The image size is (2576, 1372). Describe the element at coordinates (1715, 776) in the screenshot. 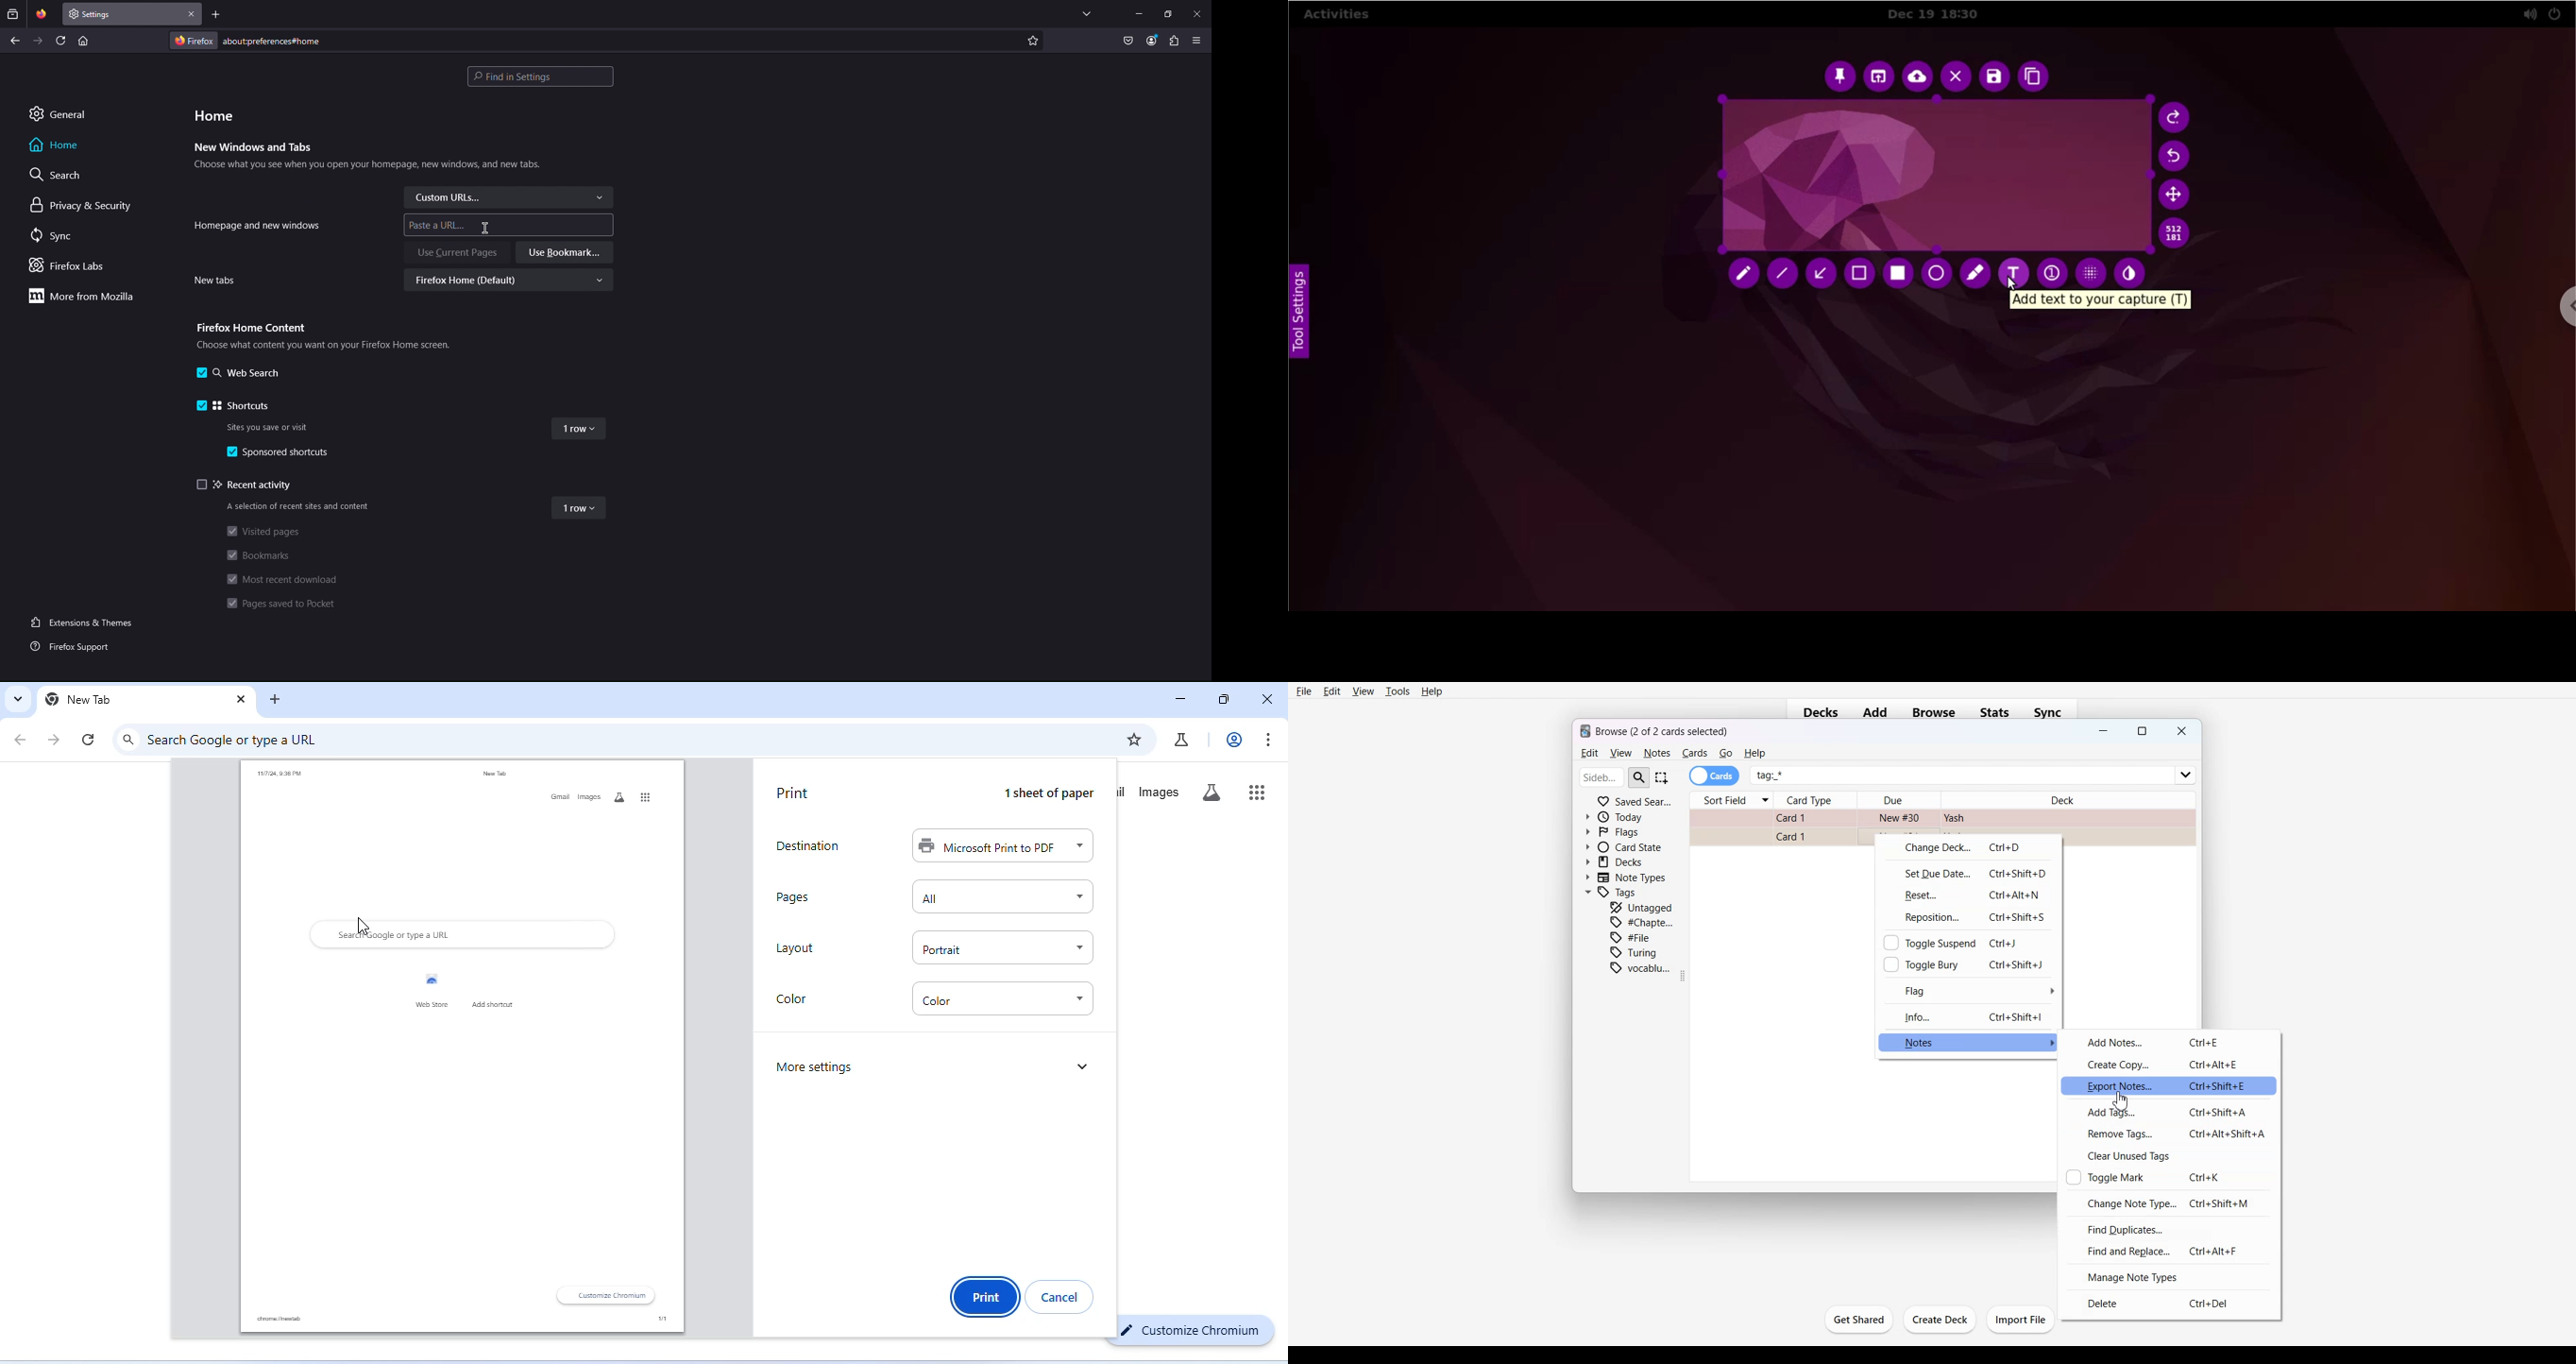

I see `Cards` at that location.